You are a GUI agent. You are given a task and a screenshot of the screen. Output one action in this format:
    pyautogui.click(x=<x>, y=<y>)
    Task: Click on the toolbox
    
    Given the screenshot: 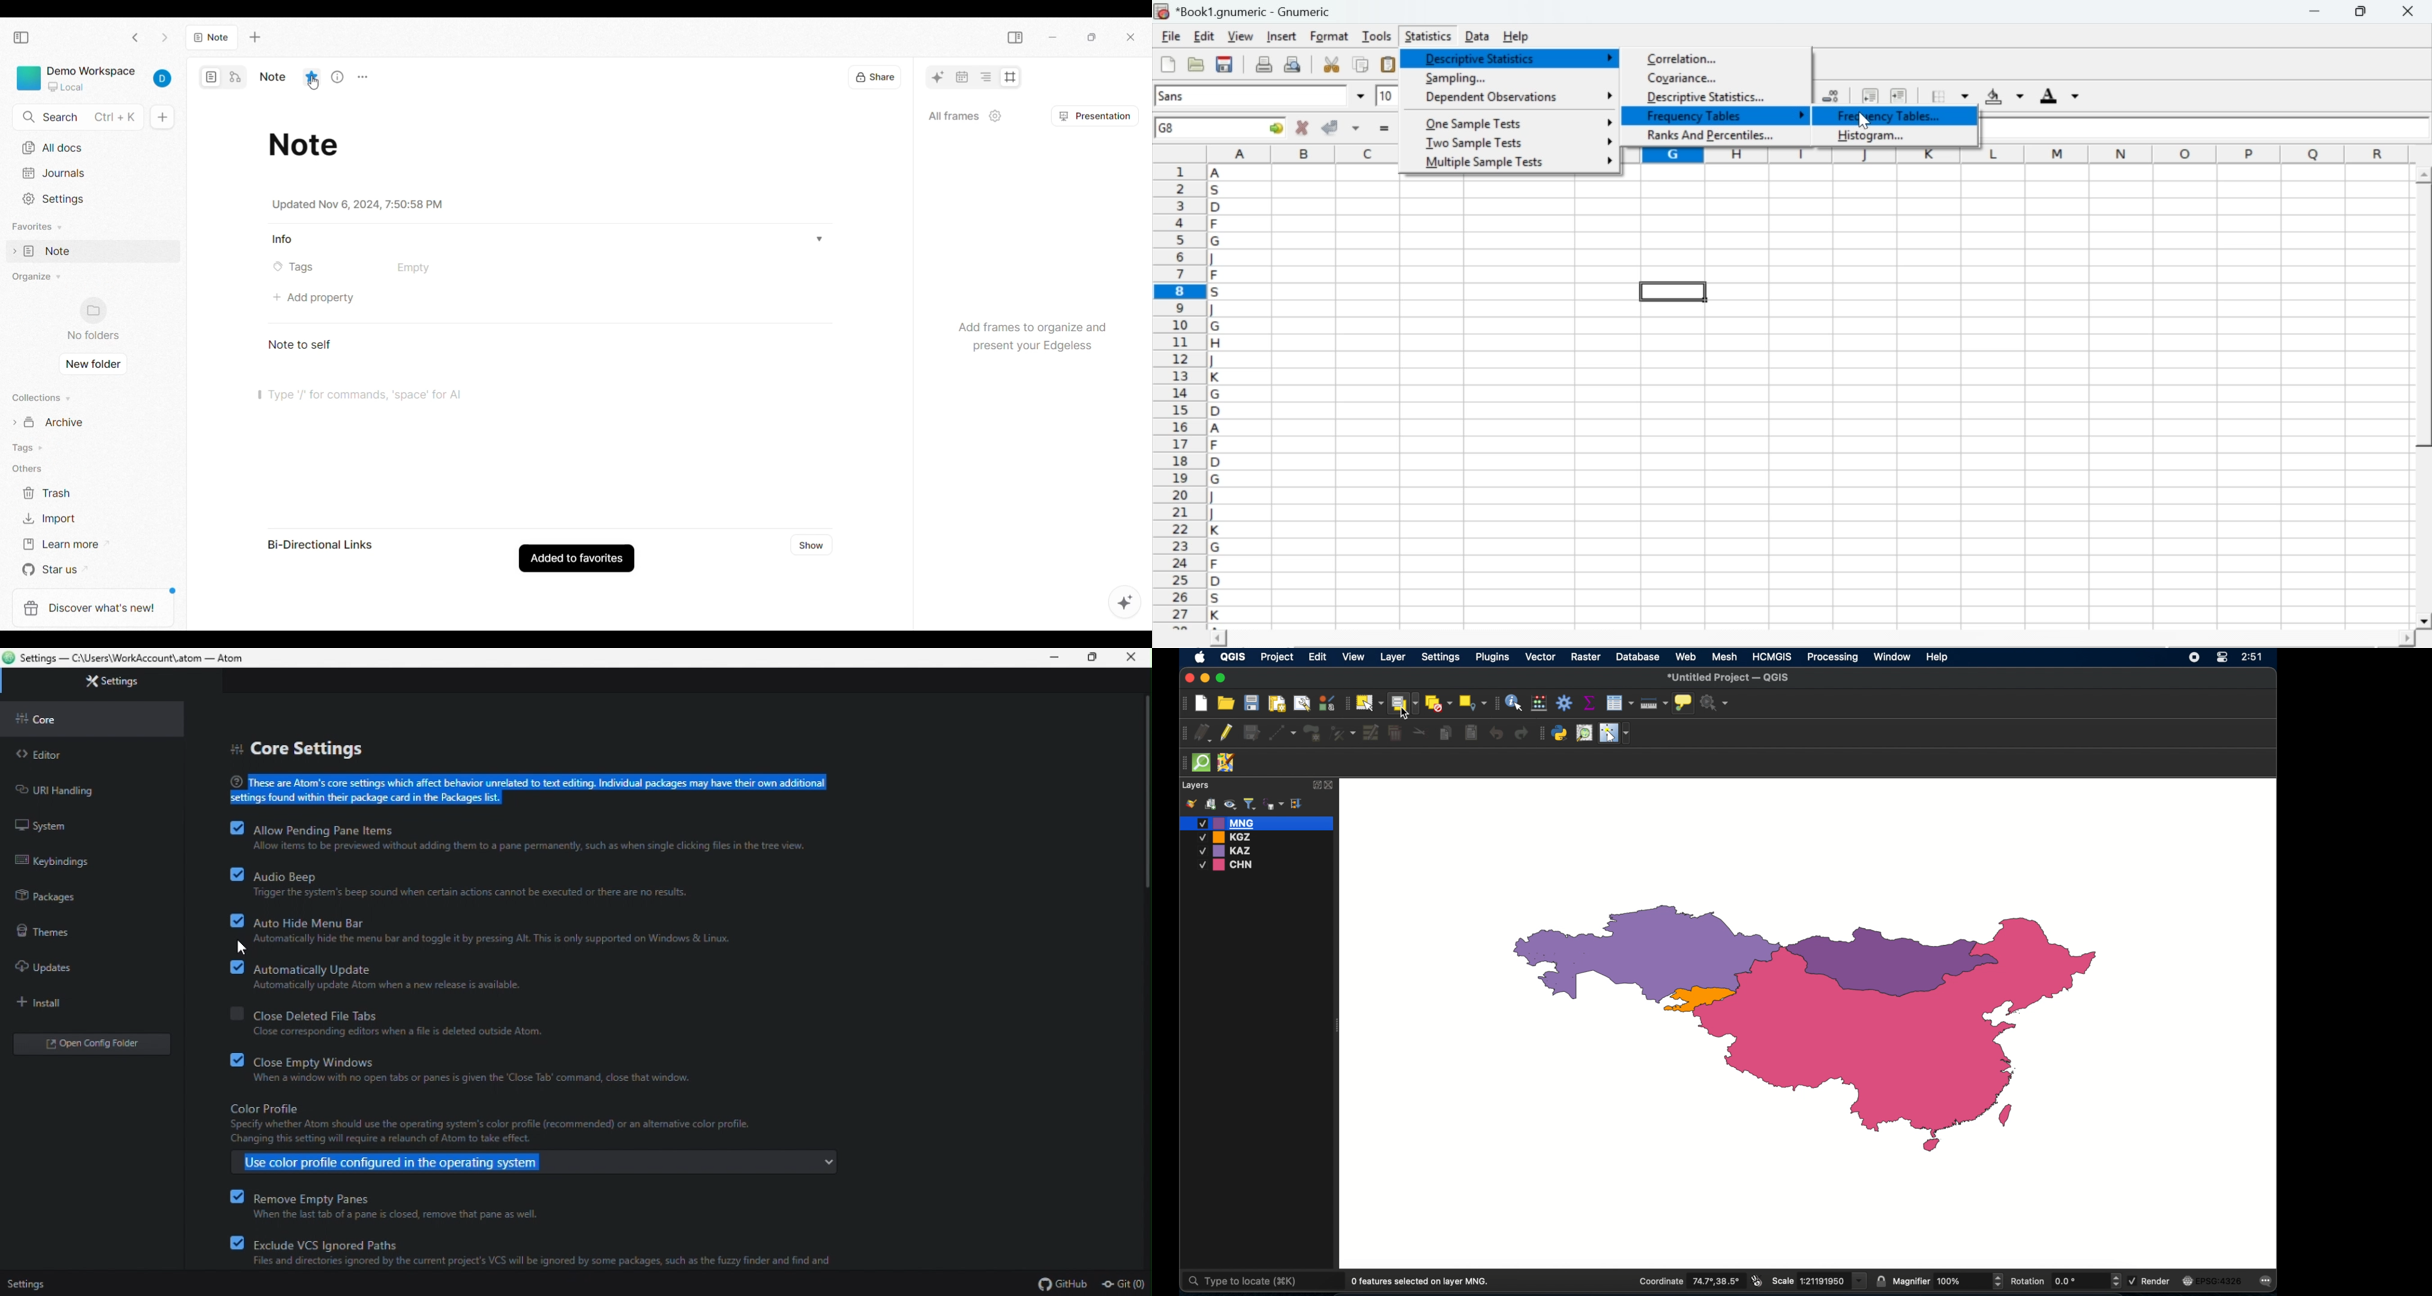 What is the action you would take?
    pyautogui.click(x=1564, y=703)
    